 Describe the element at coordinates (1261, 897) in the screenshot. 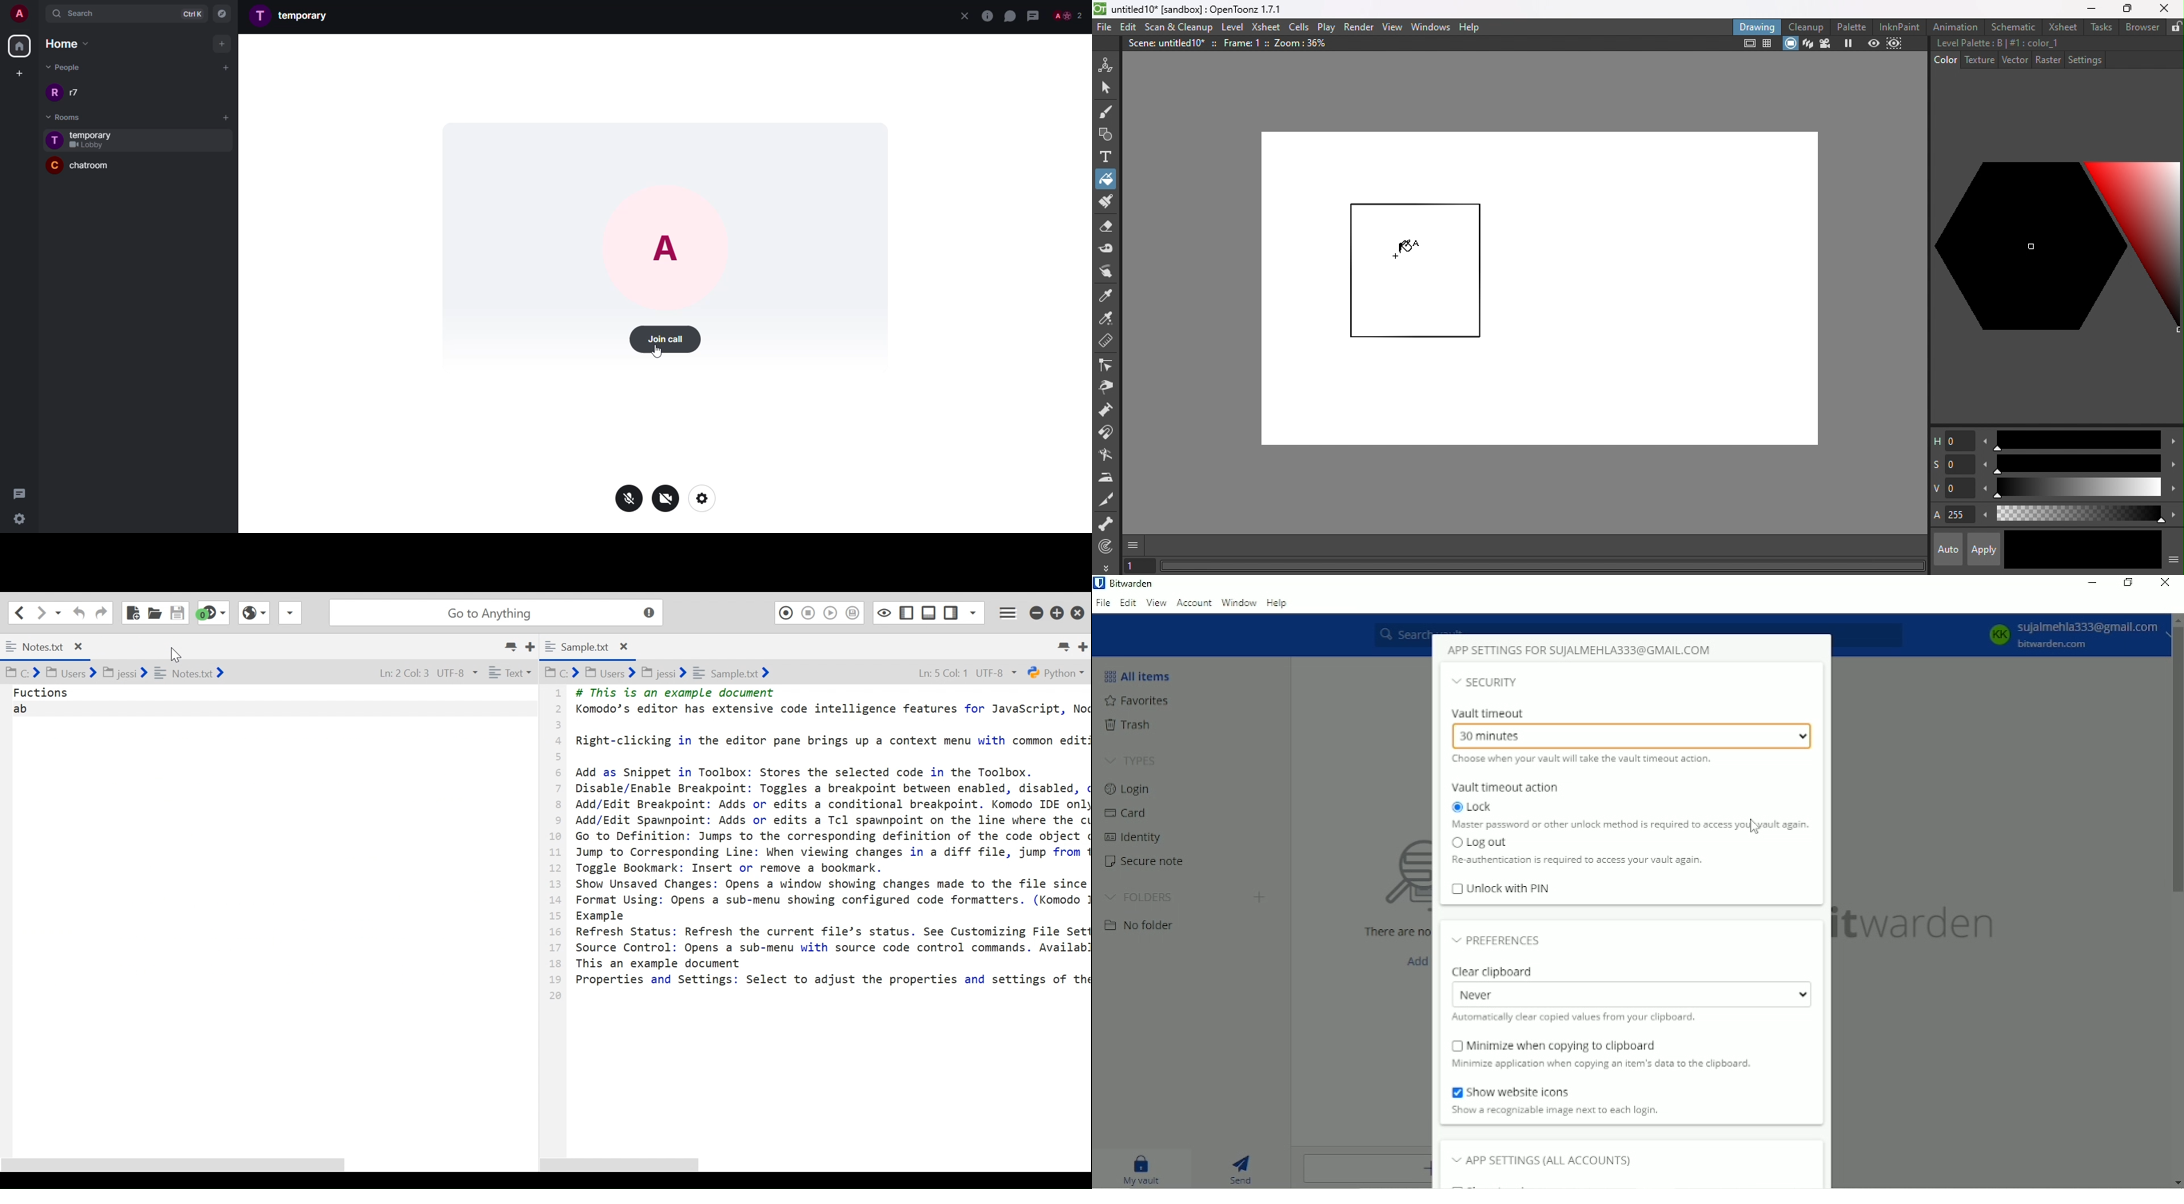

I see `Create folder` at that location.